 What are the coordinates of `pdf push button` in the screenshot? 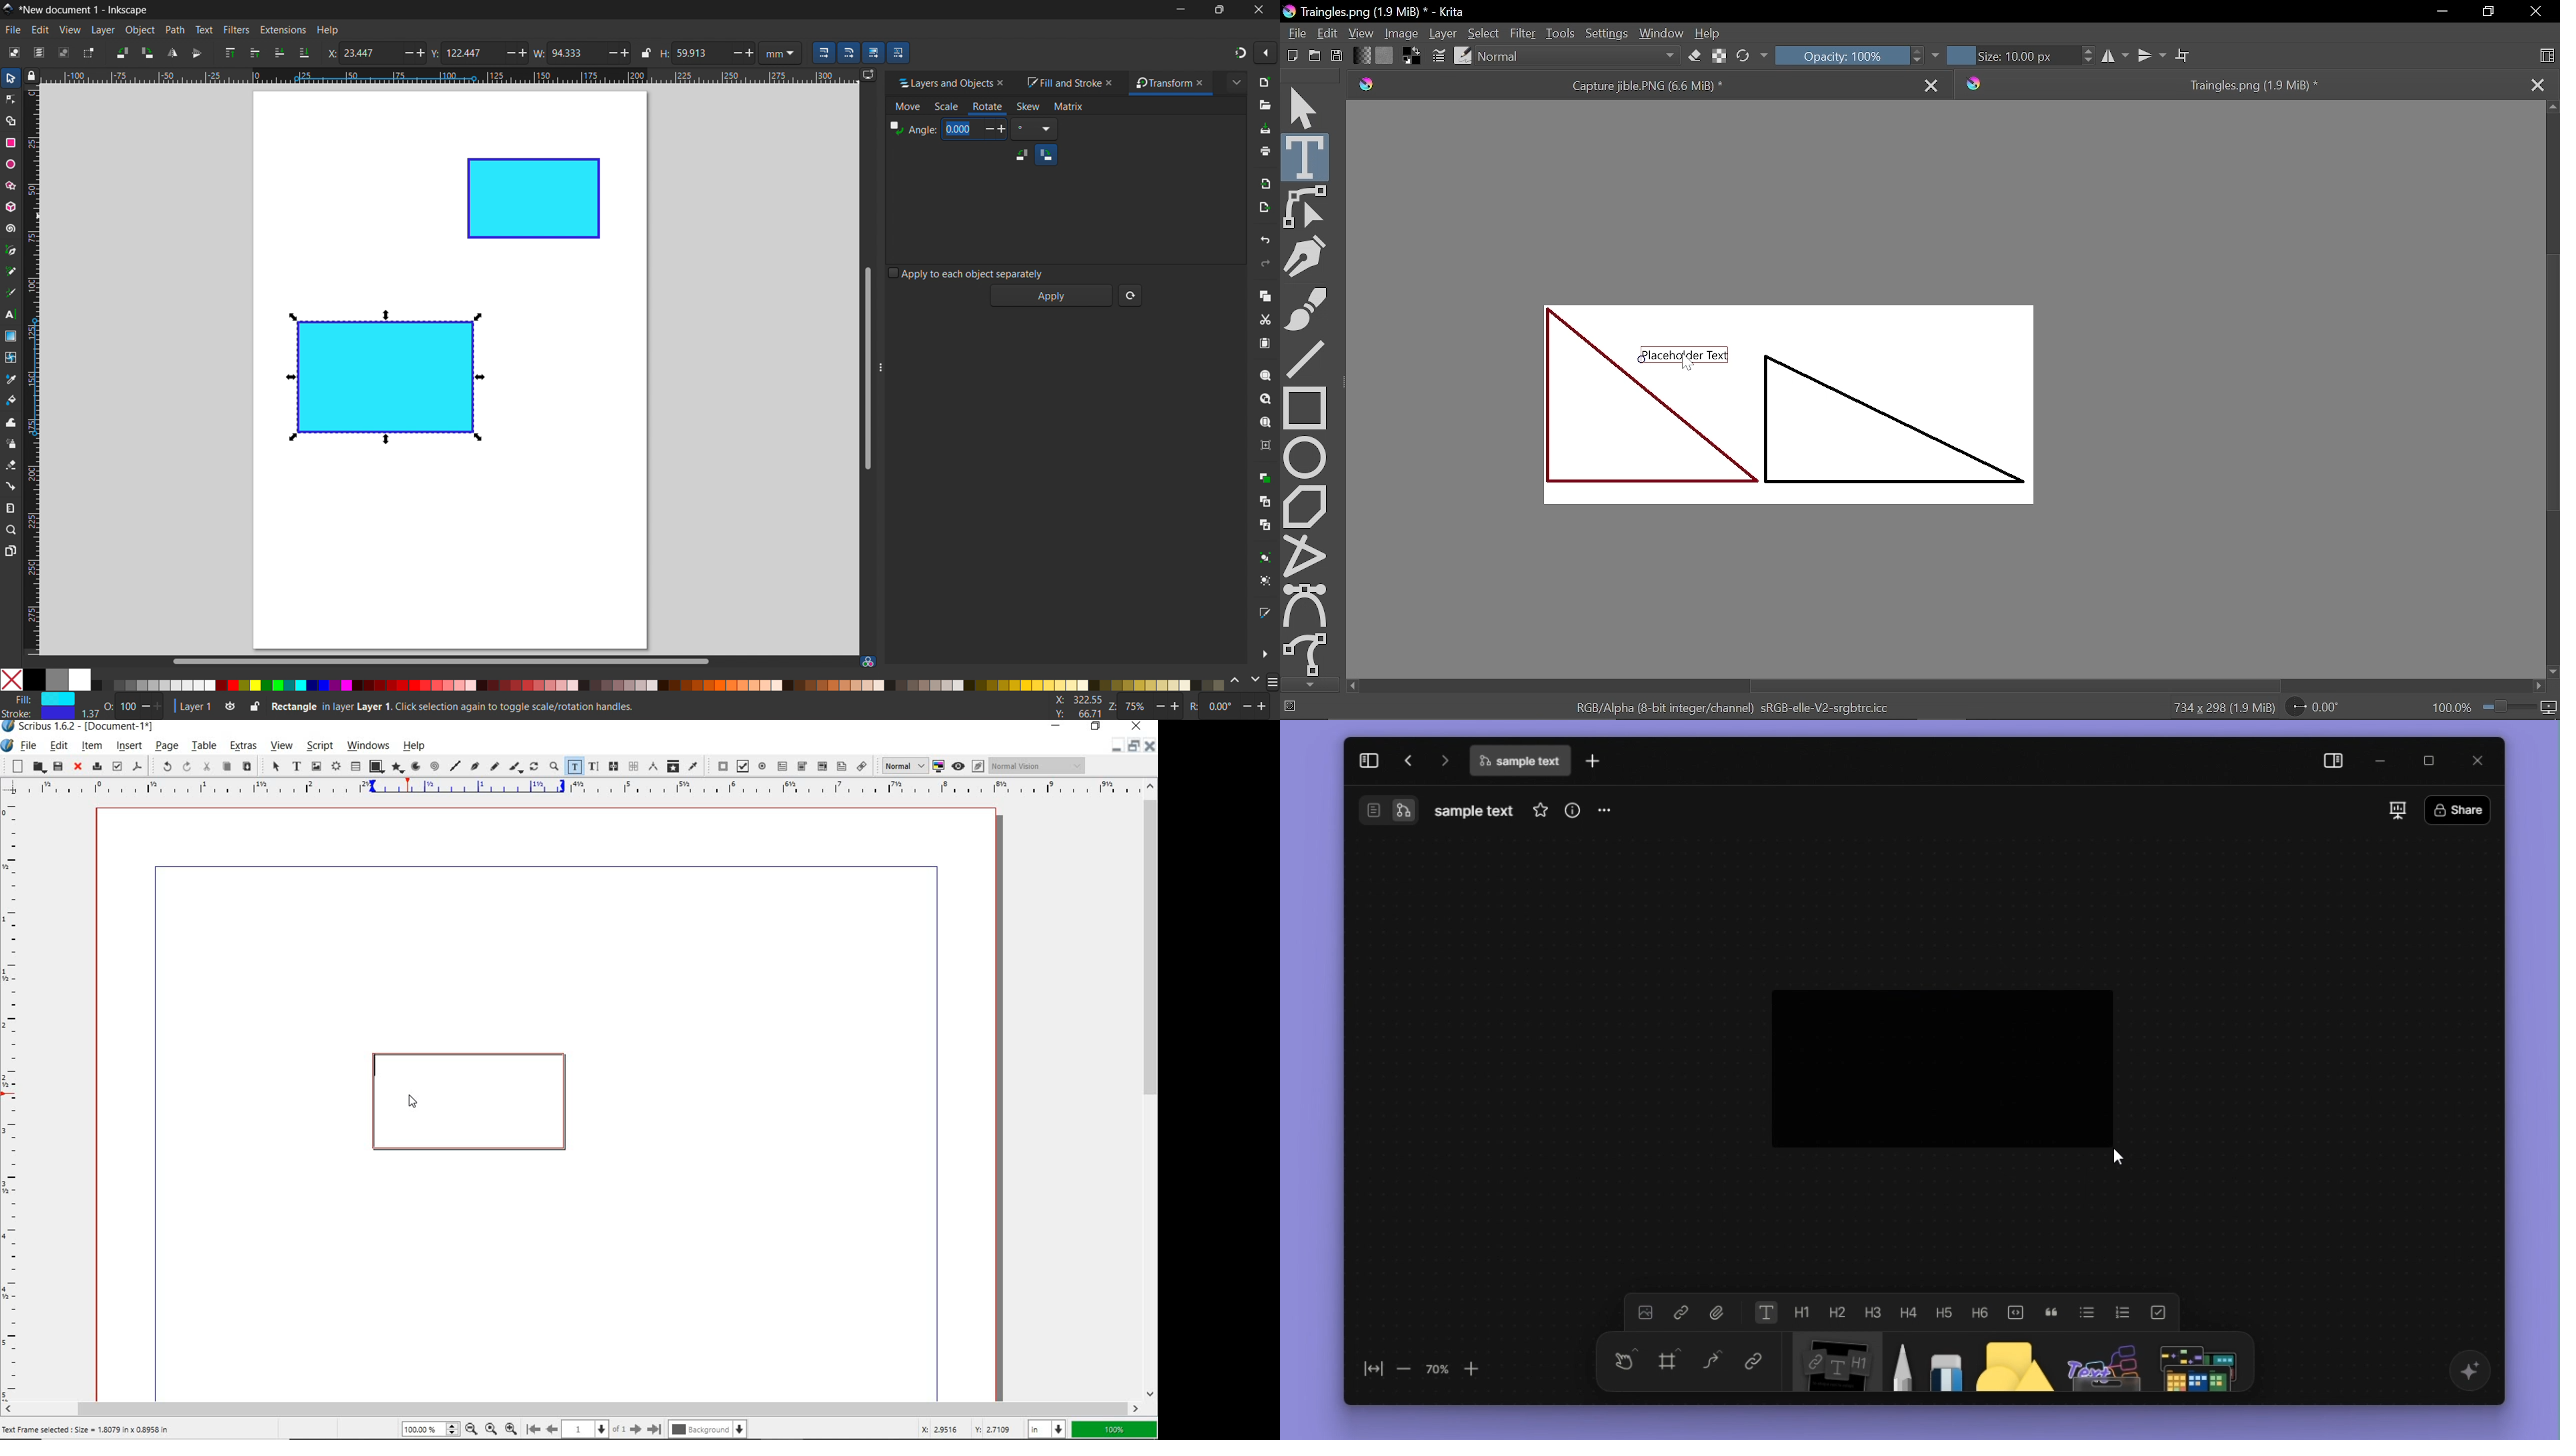 It's located at (719, 766).